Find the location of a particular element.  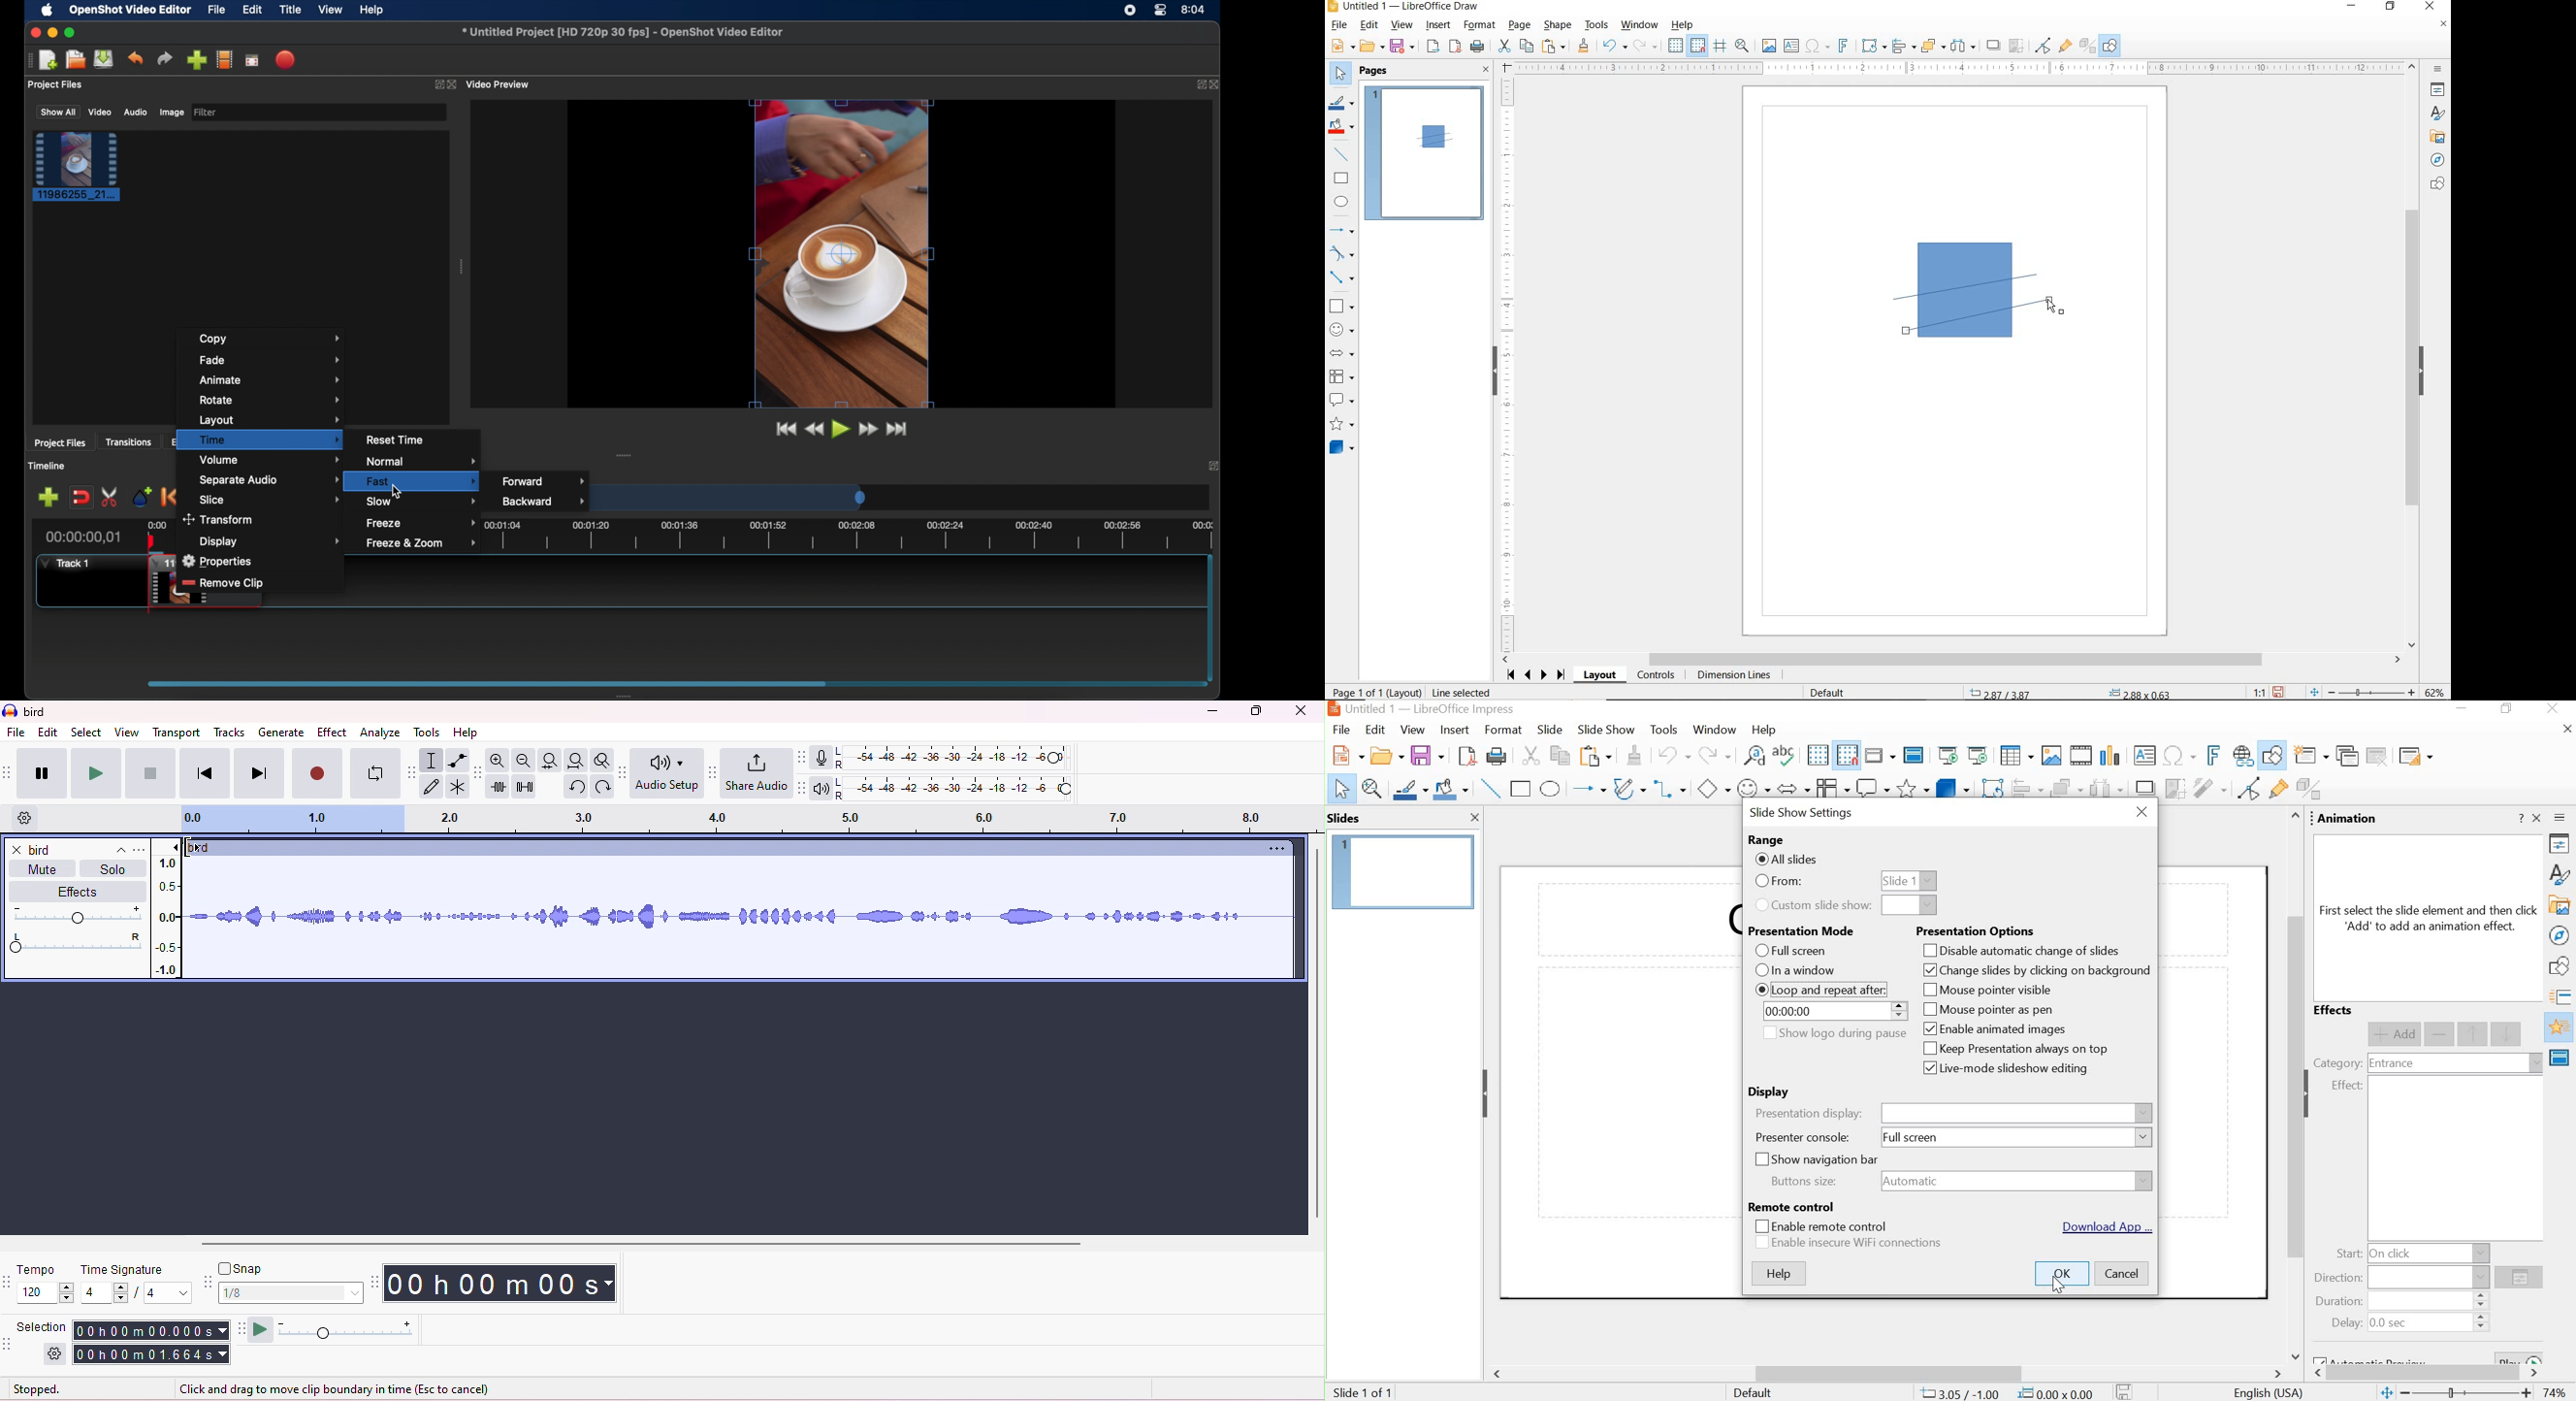

NEW is located at coordinates (1342, 46).